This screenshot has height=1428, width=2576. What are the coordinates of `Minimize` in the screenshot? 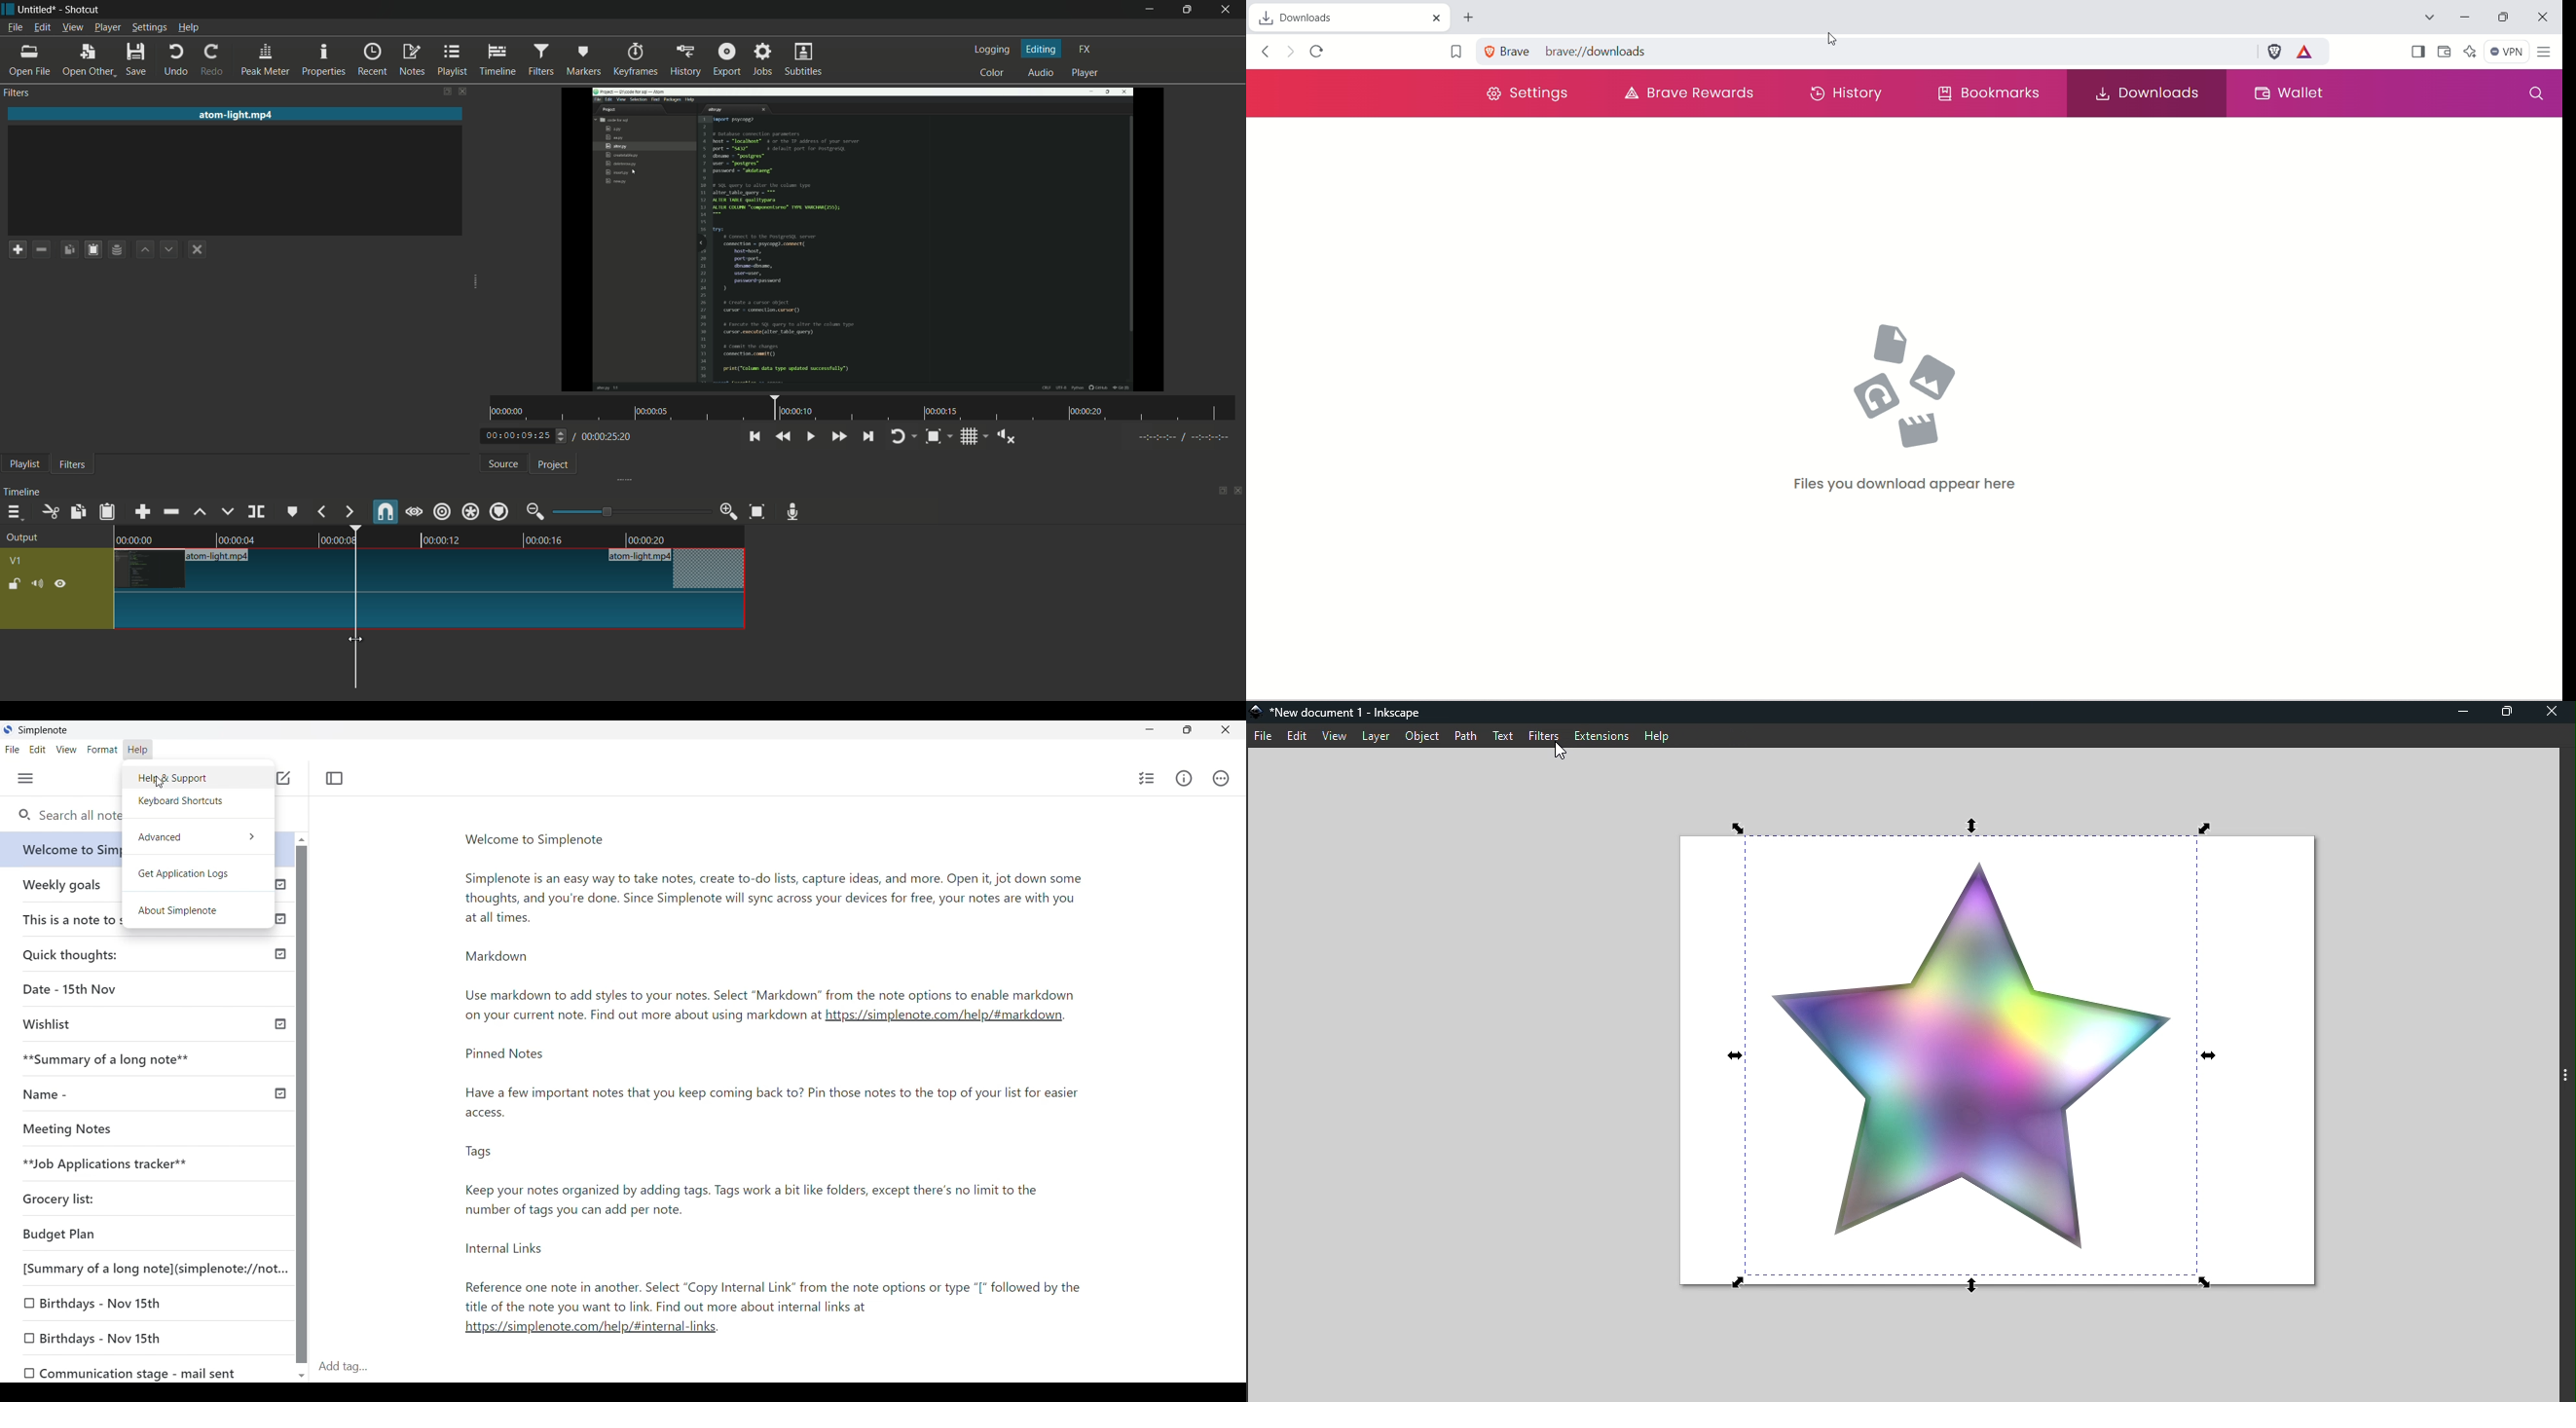 It's located at (1149, 730).